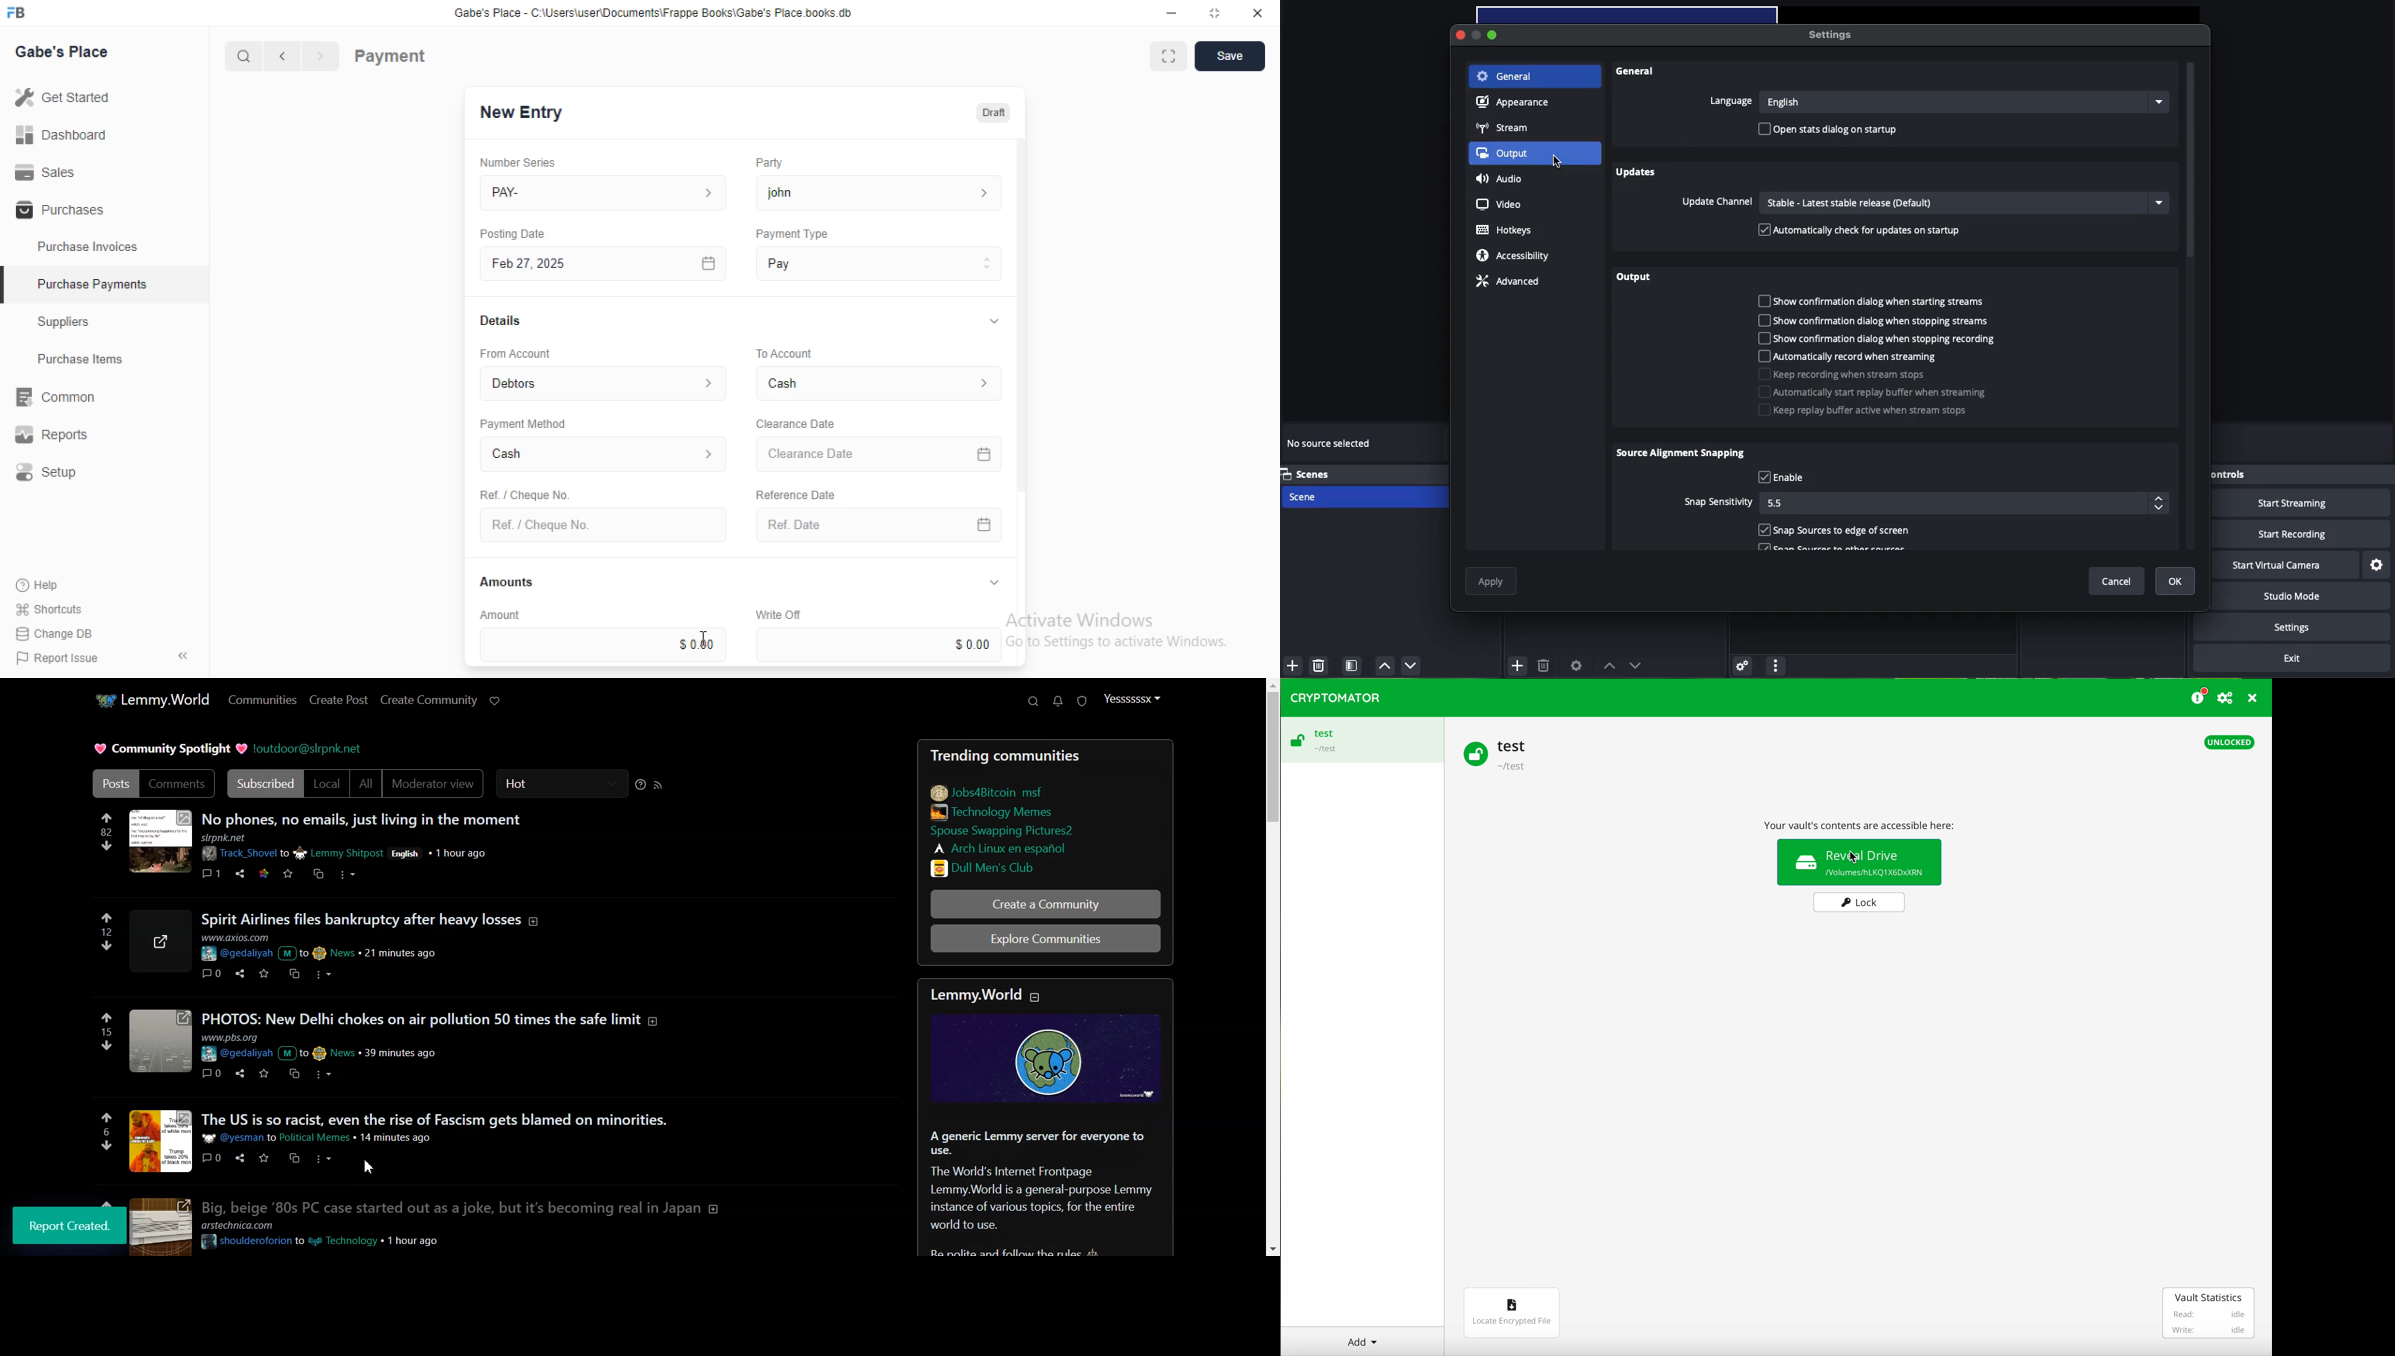 The height and width of the screenshot is (1372, 2408). What do you see at coordinates (514, 233) in the screenshot?
I see `Posting Date` at bounding box center [514, 233].